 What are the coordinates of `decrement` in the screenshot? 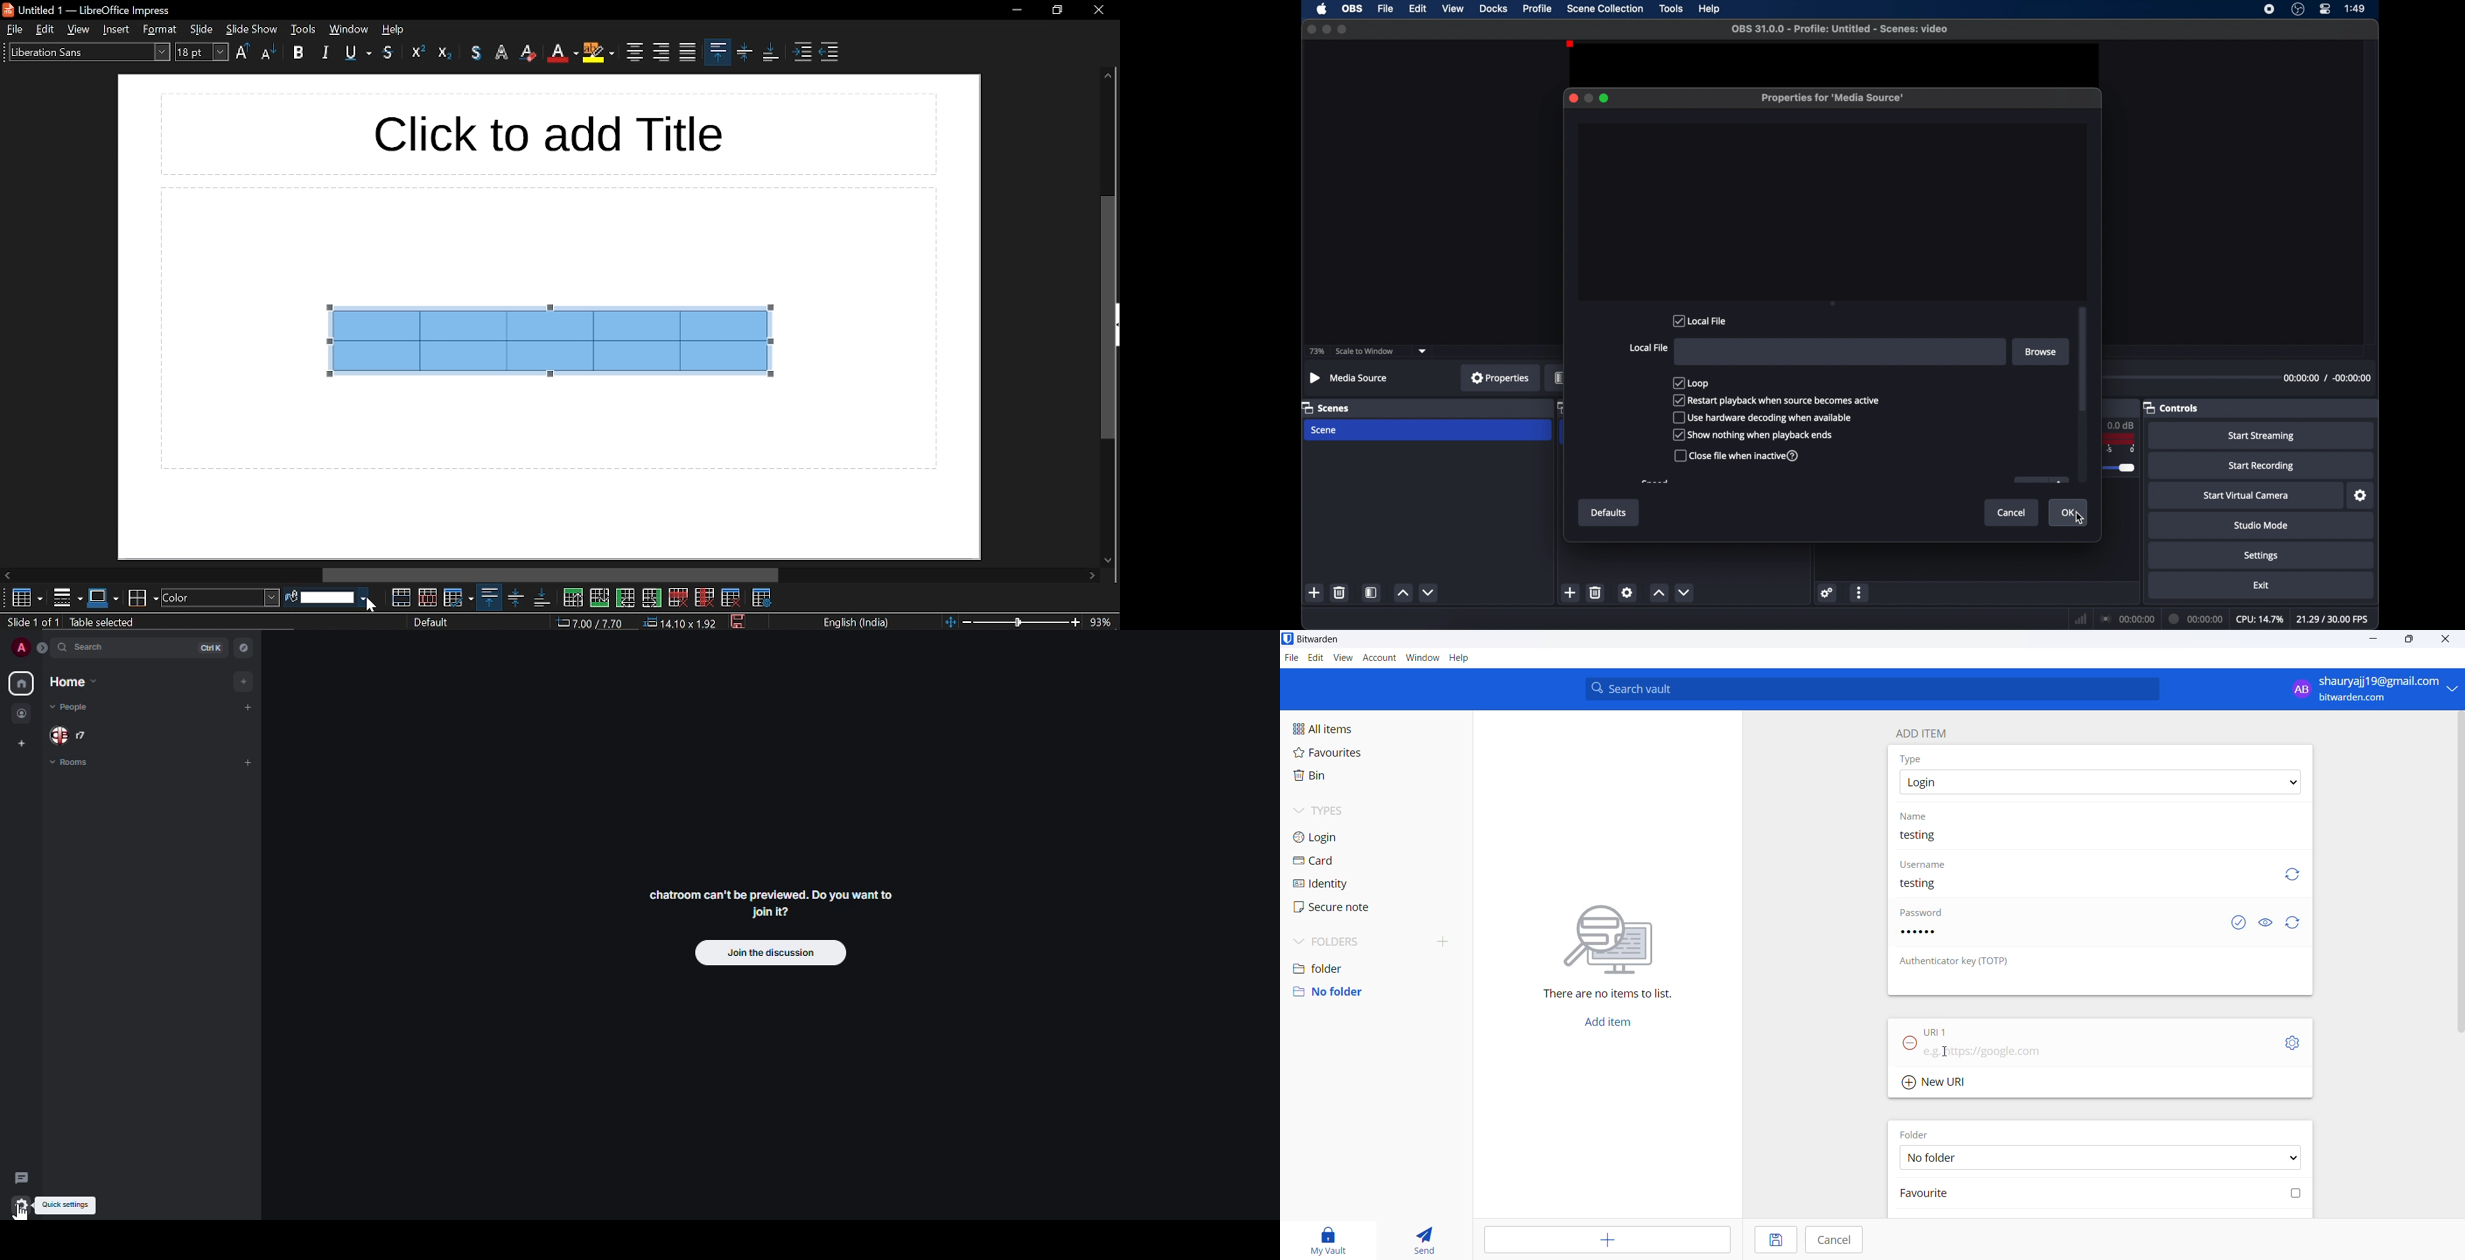 It's located at (1429, 592).